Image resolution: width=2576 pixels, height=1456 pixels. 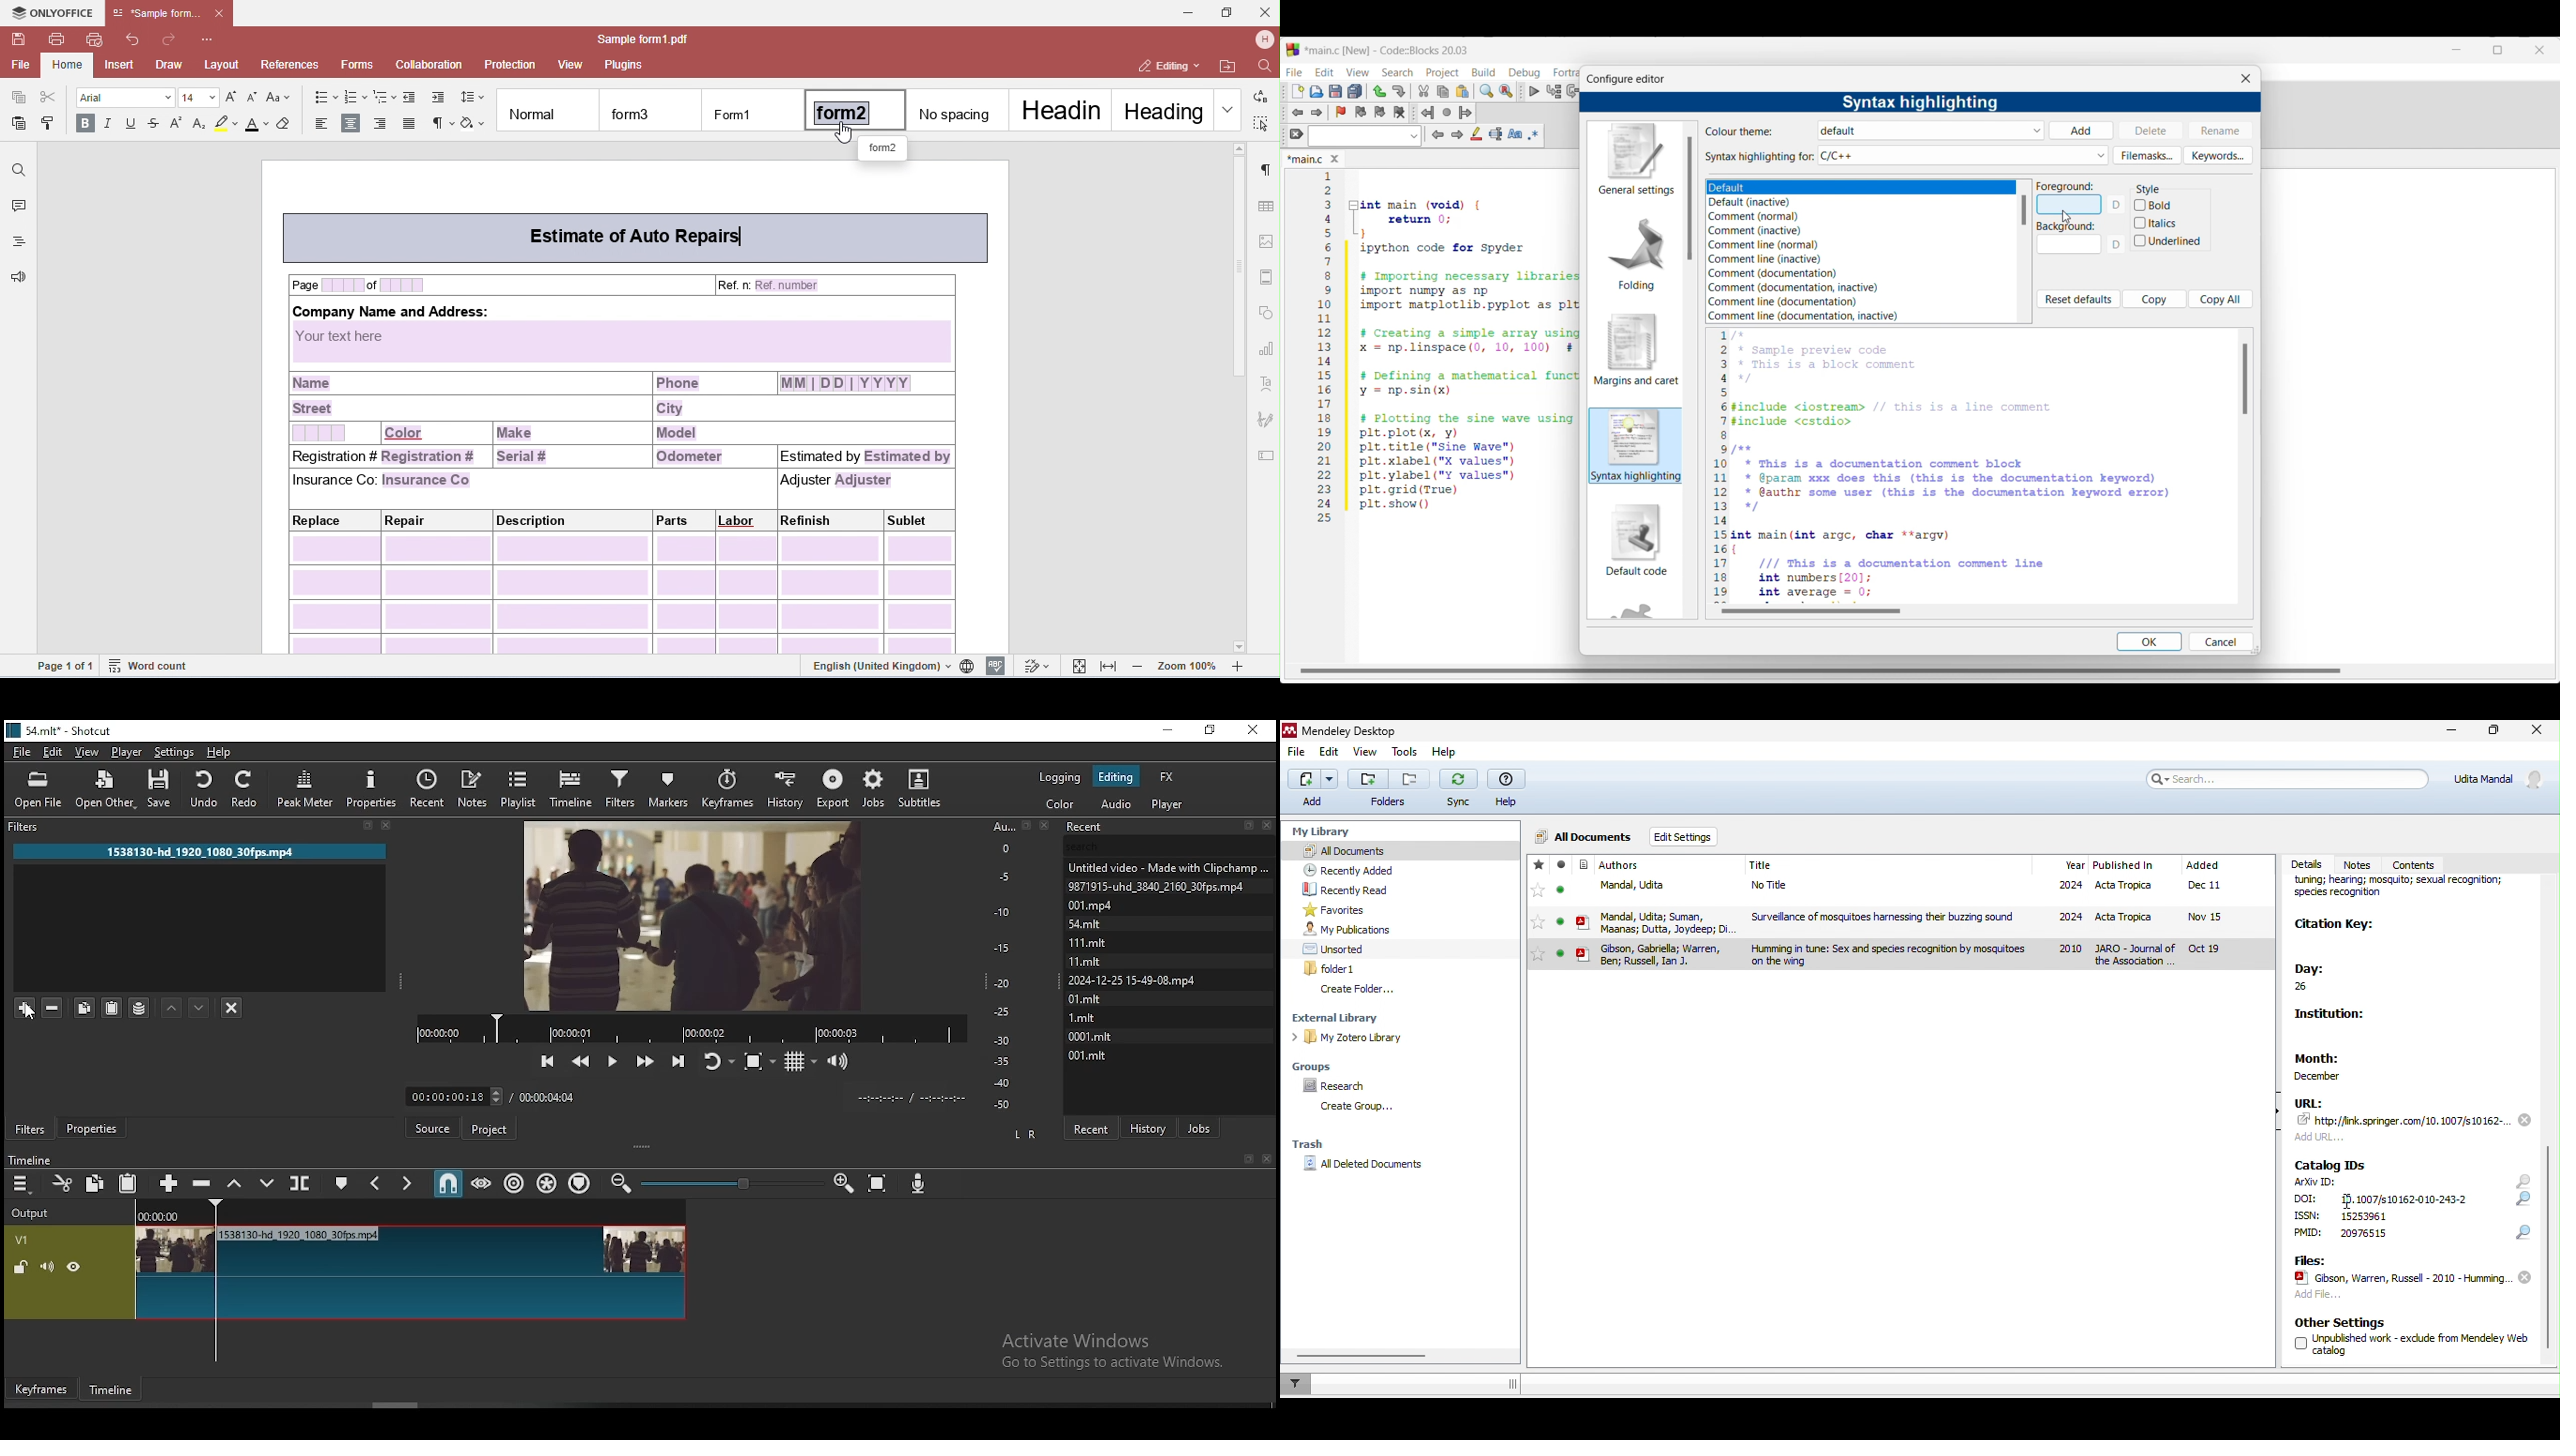 What do you see at coordinates (1060, 804) in the screenshot?
I see `color` at bounding box center [1060, 804].